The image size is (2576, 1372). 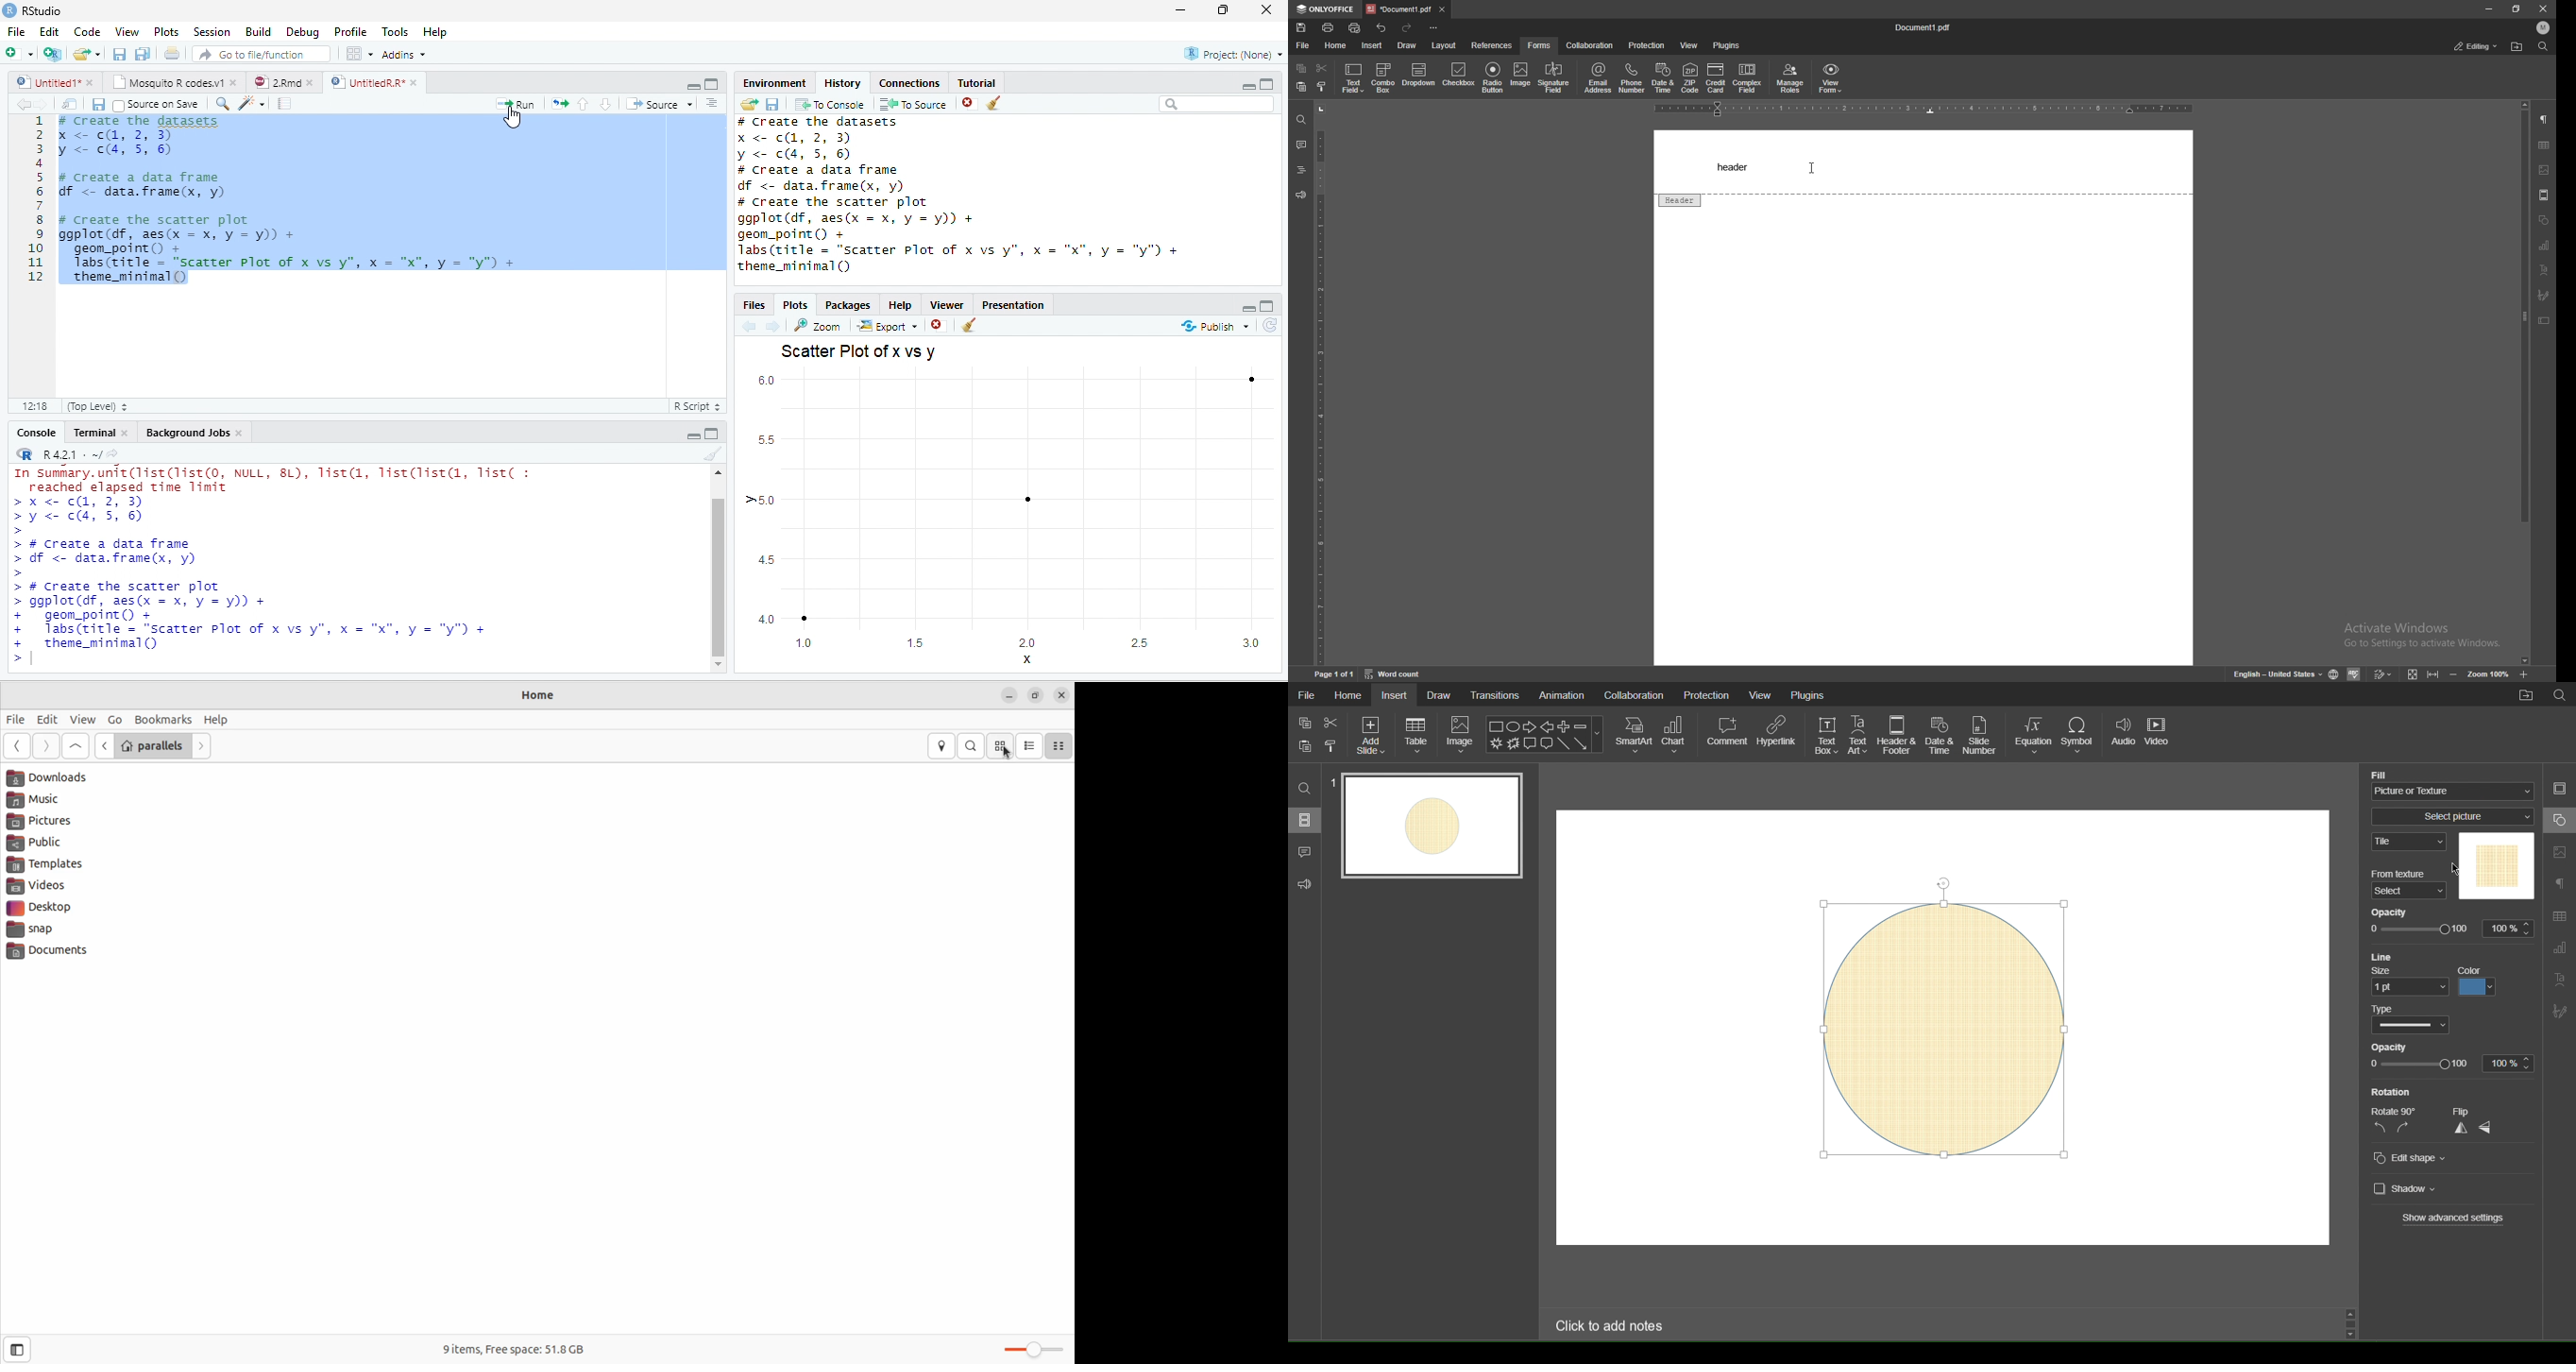 What do you see at coordinates (124, 433) in the screenshot?
I see `close` at bounding box center [124, 433].